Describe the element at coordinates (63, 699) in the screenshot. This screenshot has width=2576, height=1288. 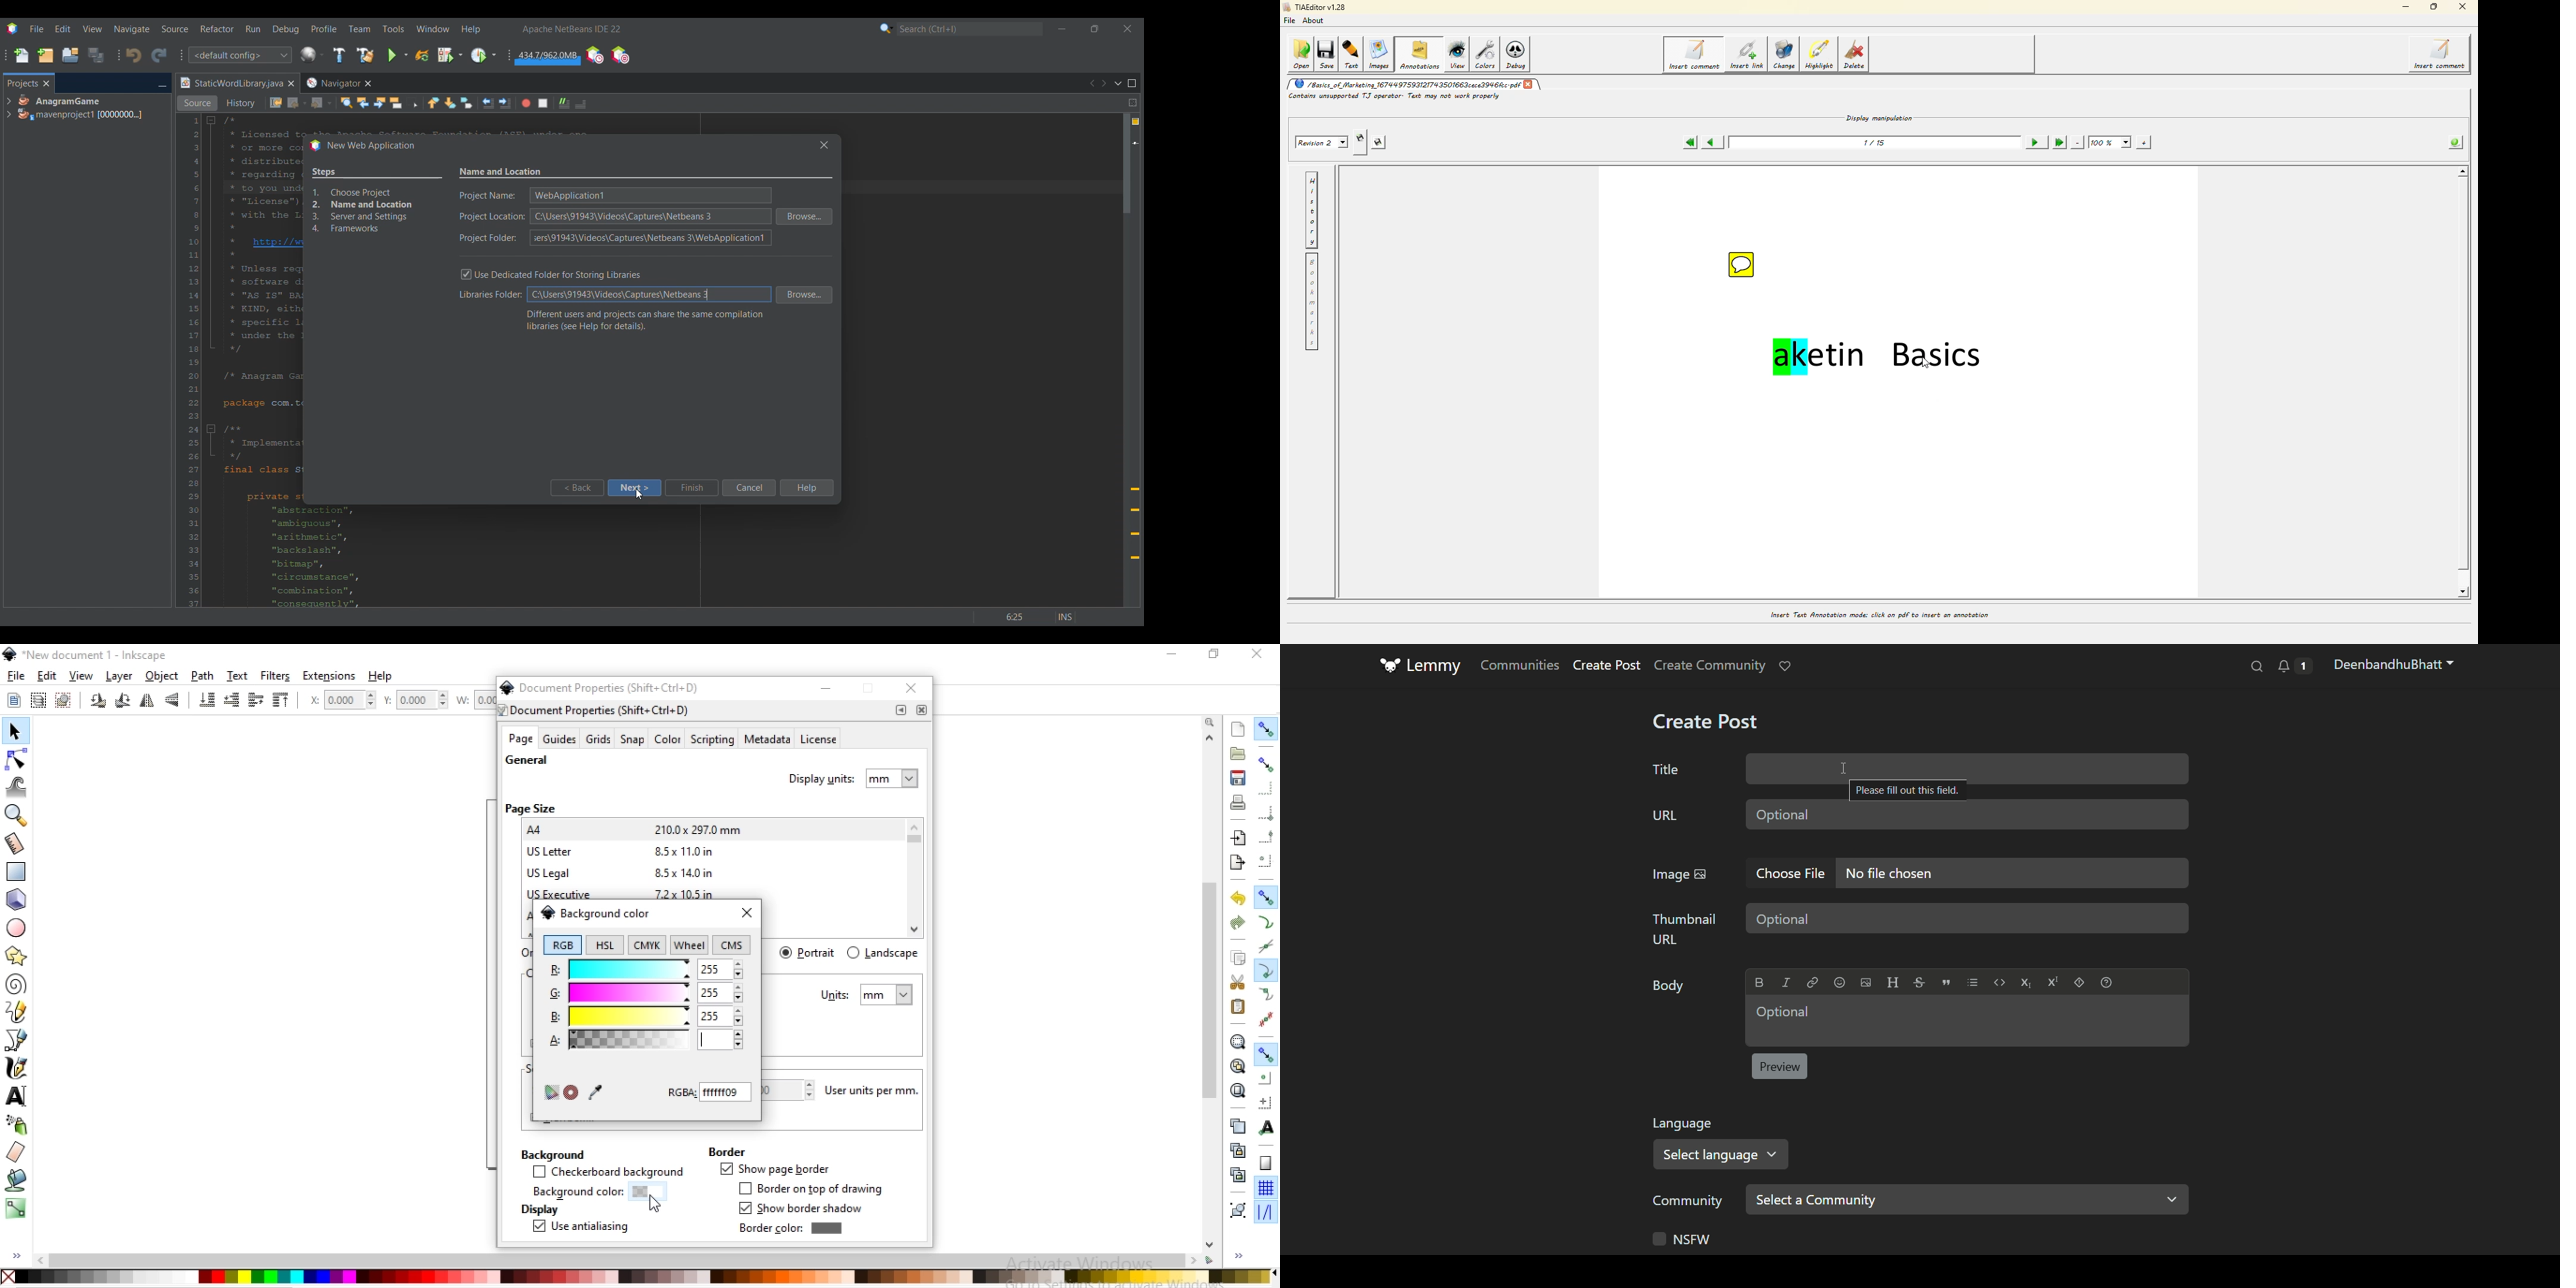
I see `deselct any selected objects or nodes` at that location.